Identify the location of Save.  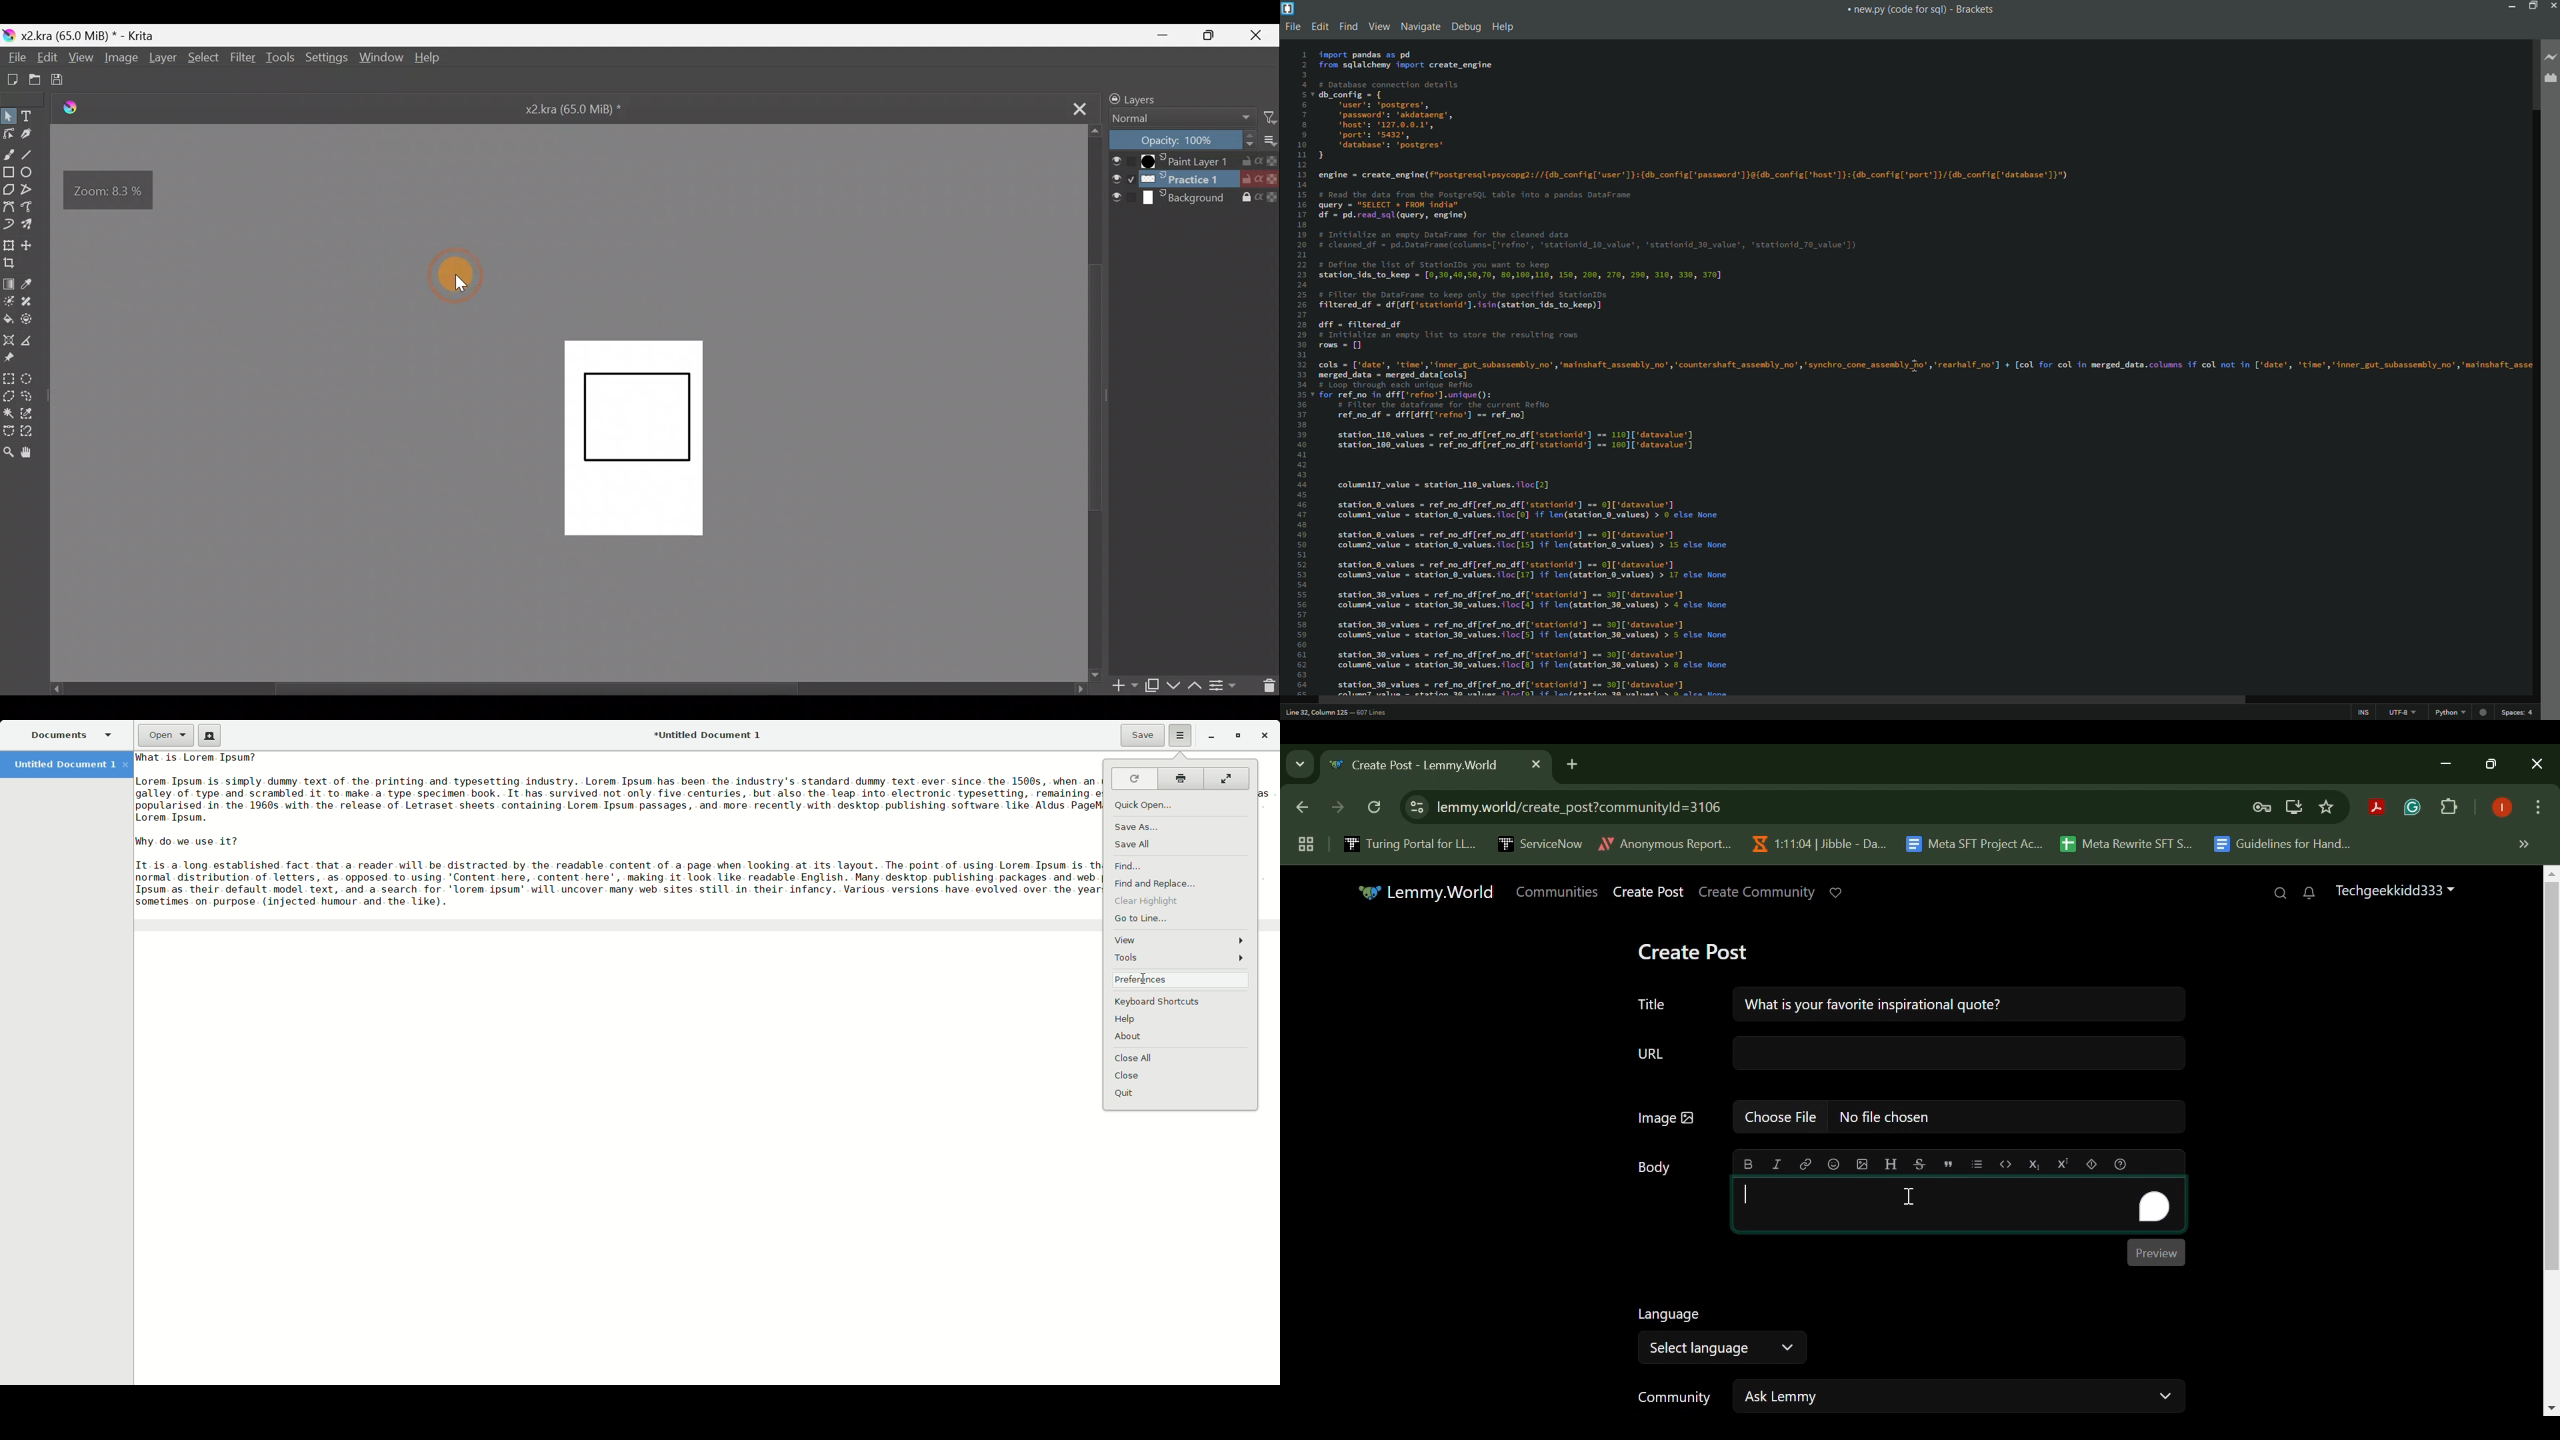
(1139, 735).